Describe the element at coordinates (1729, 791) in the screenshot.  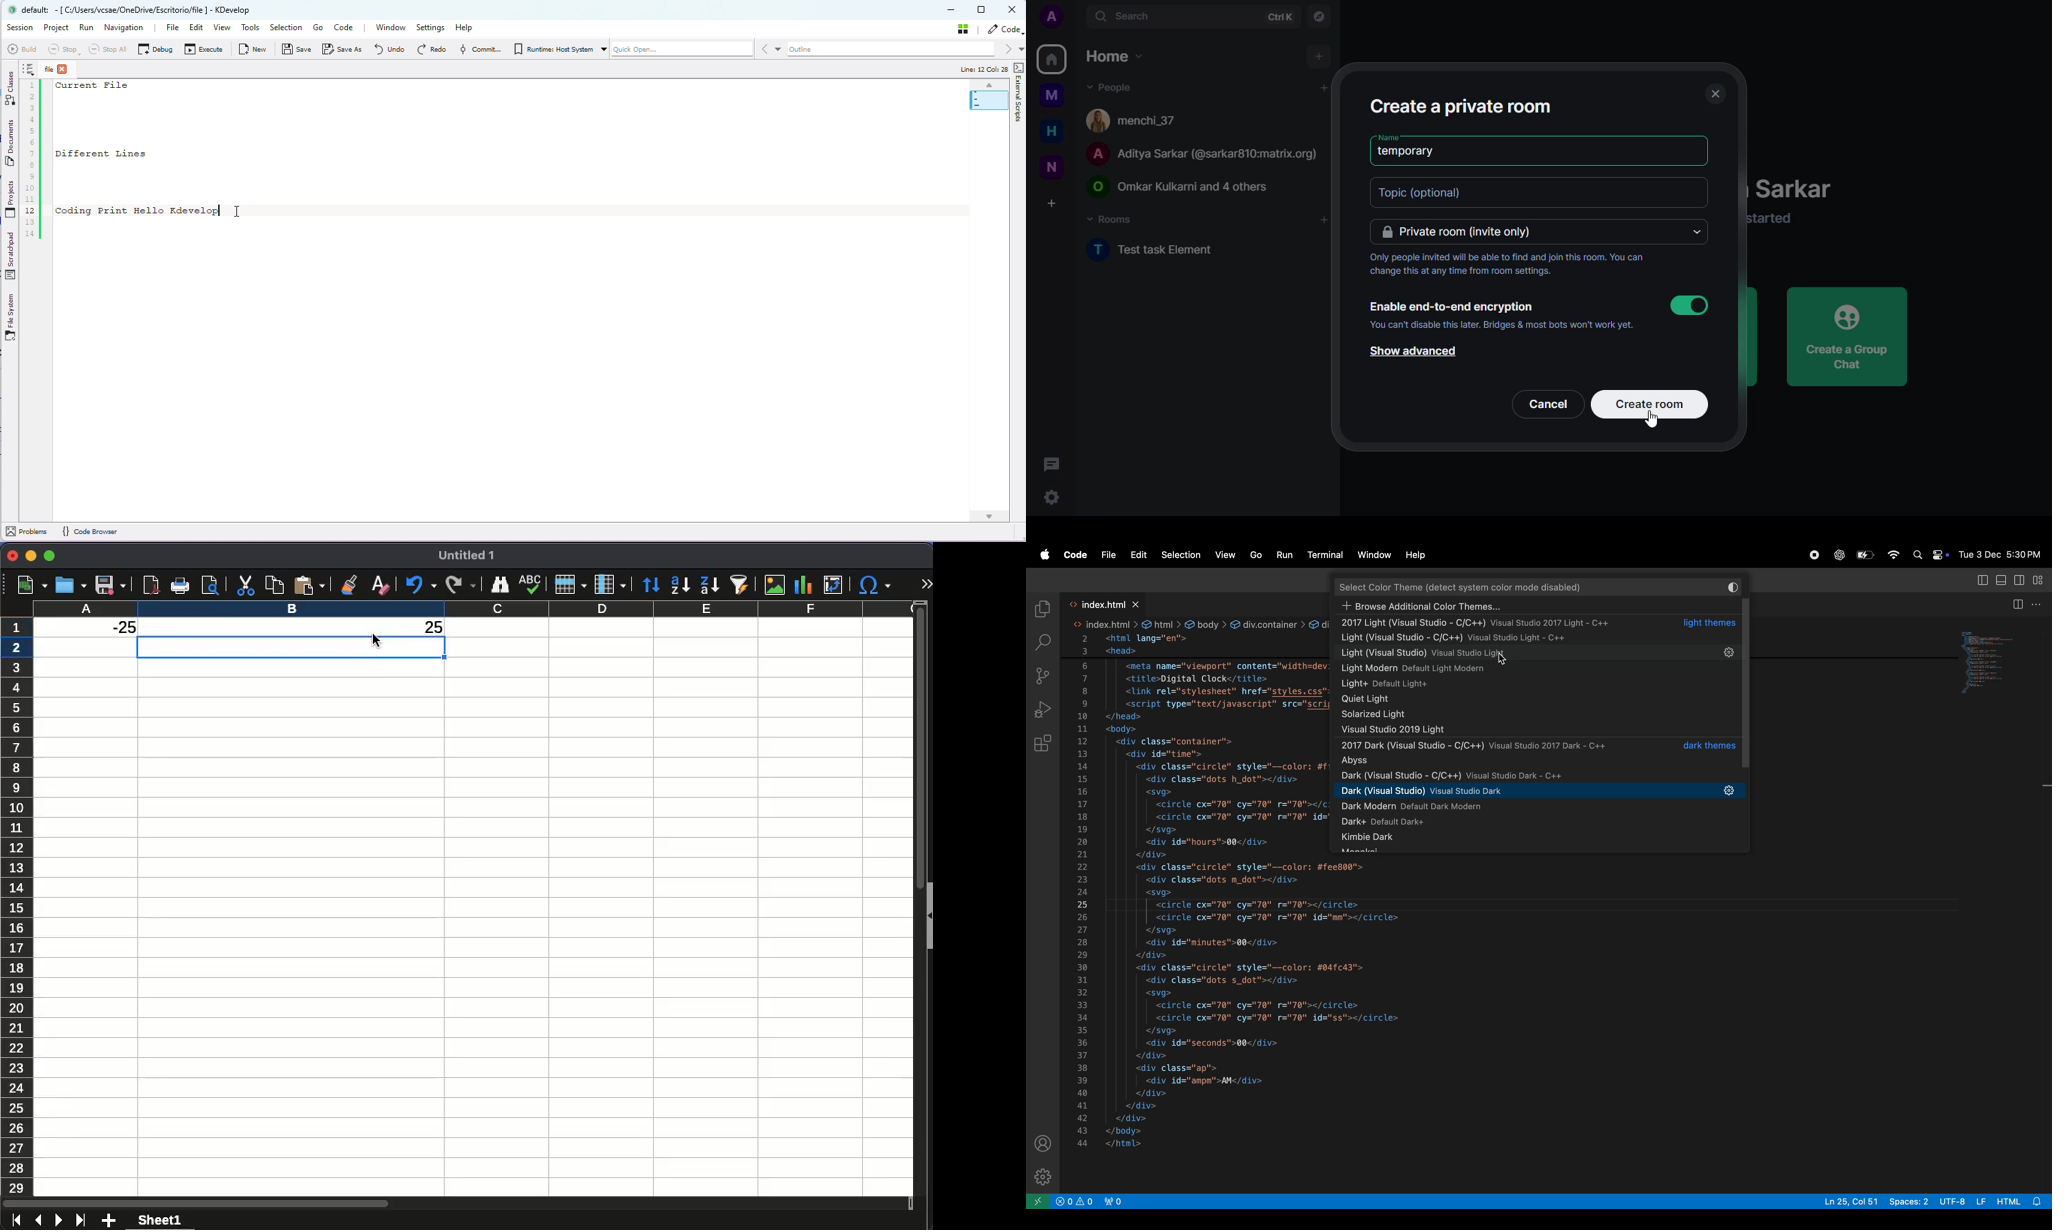
I see `setting` at that location.